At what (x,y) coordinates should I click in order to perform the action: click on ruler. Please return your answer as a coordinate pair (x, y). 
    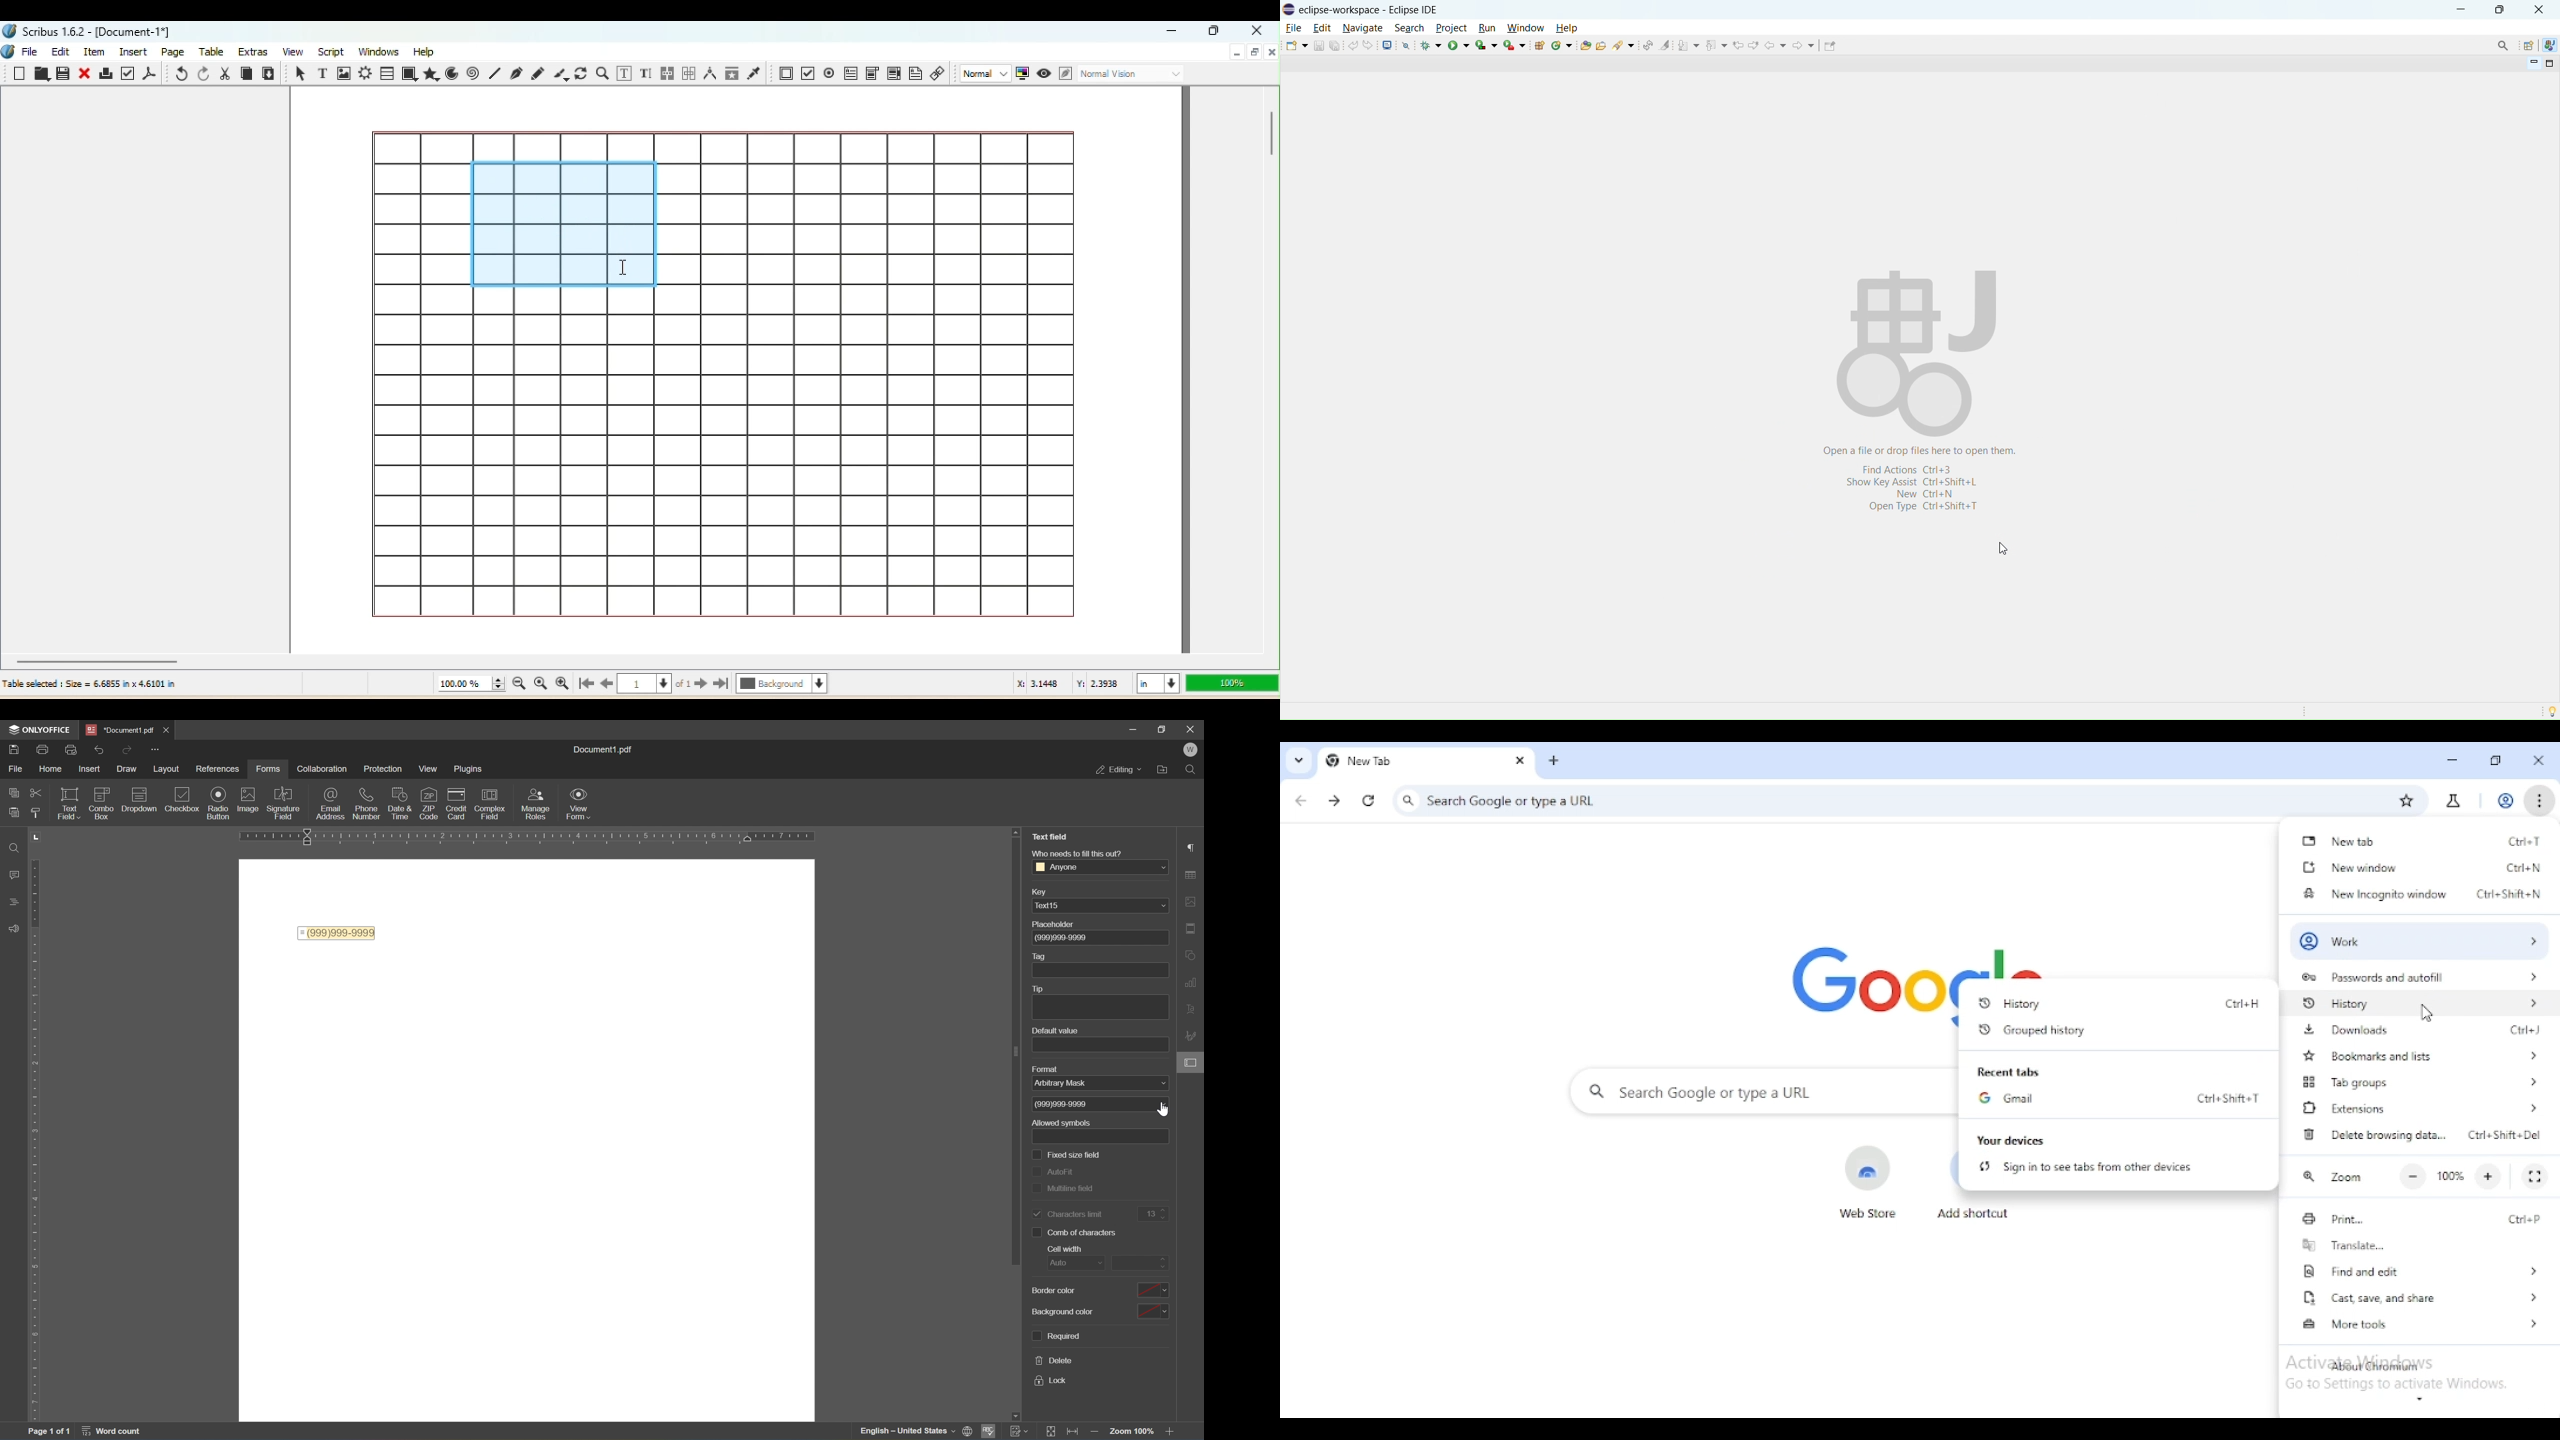
    Looking at the image, I should click on (536, 836).